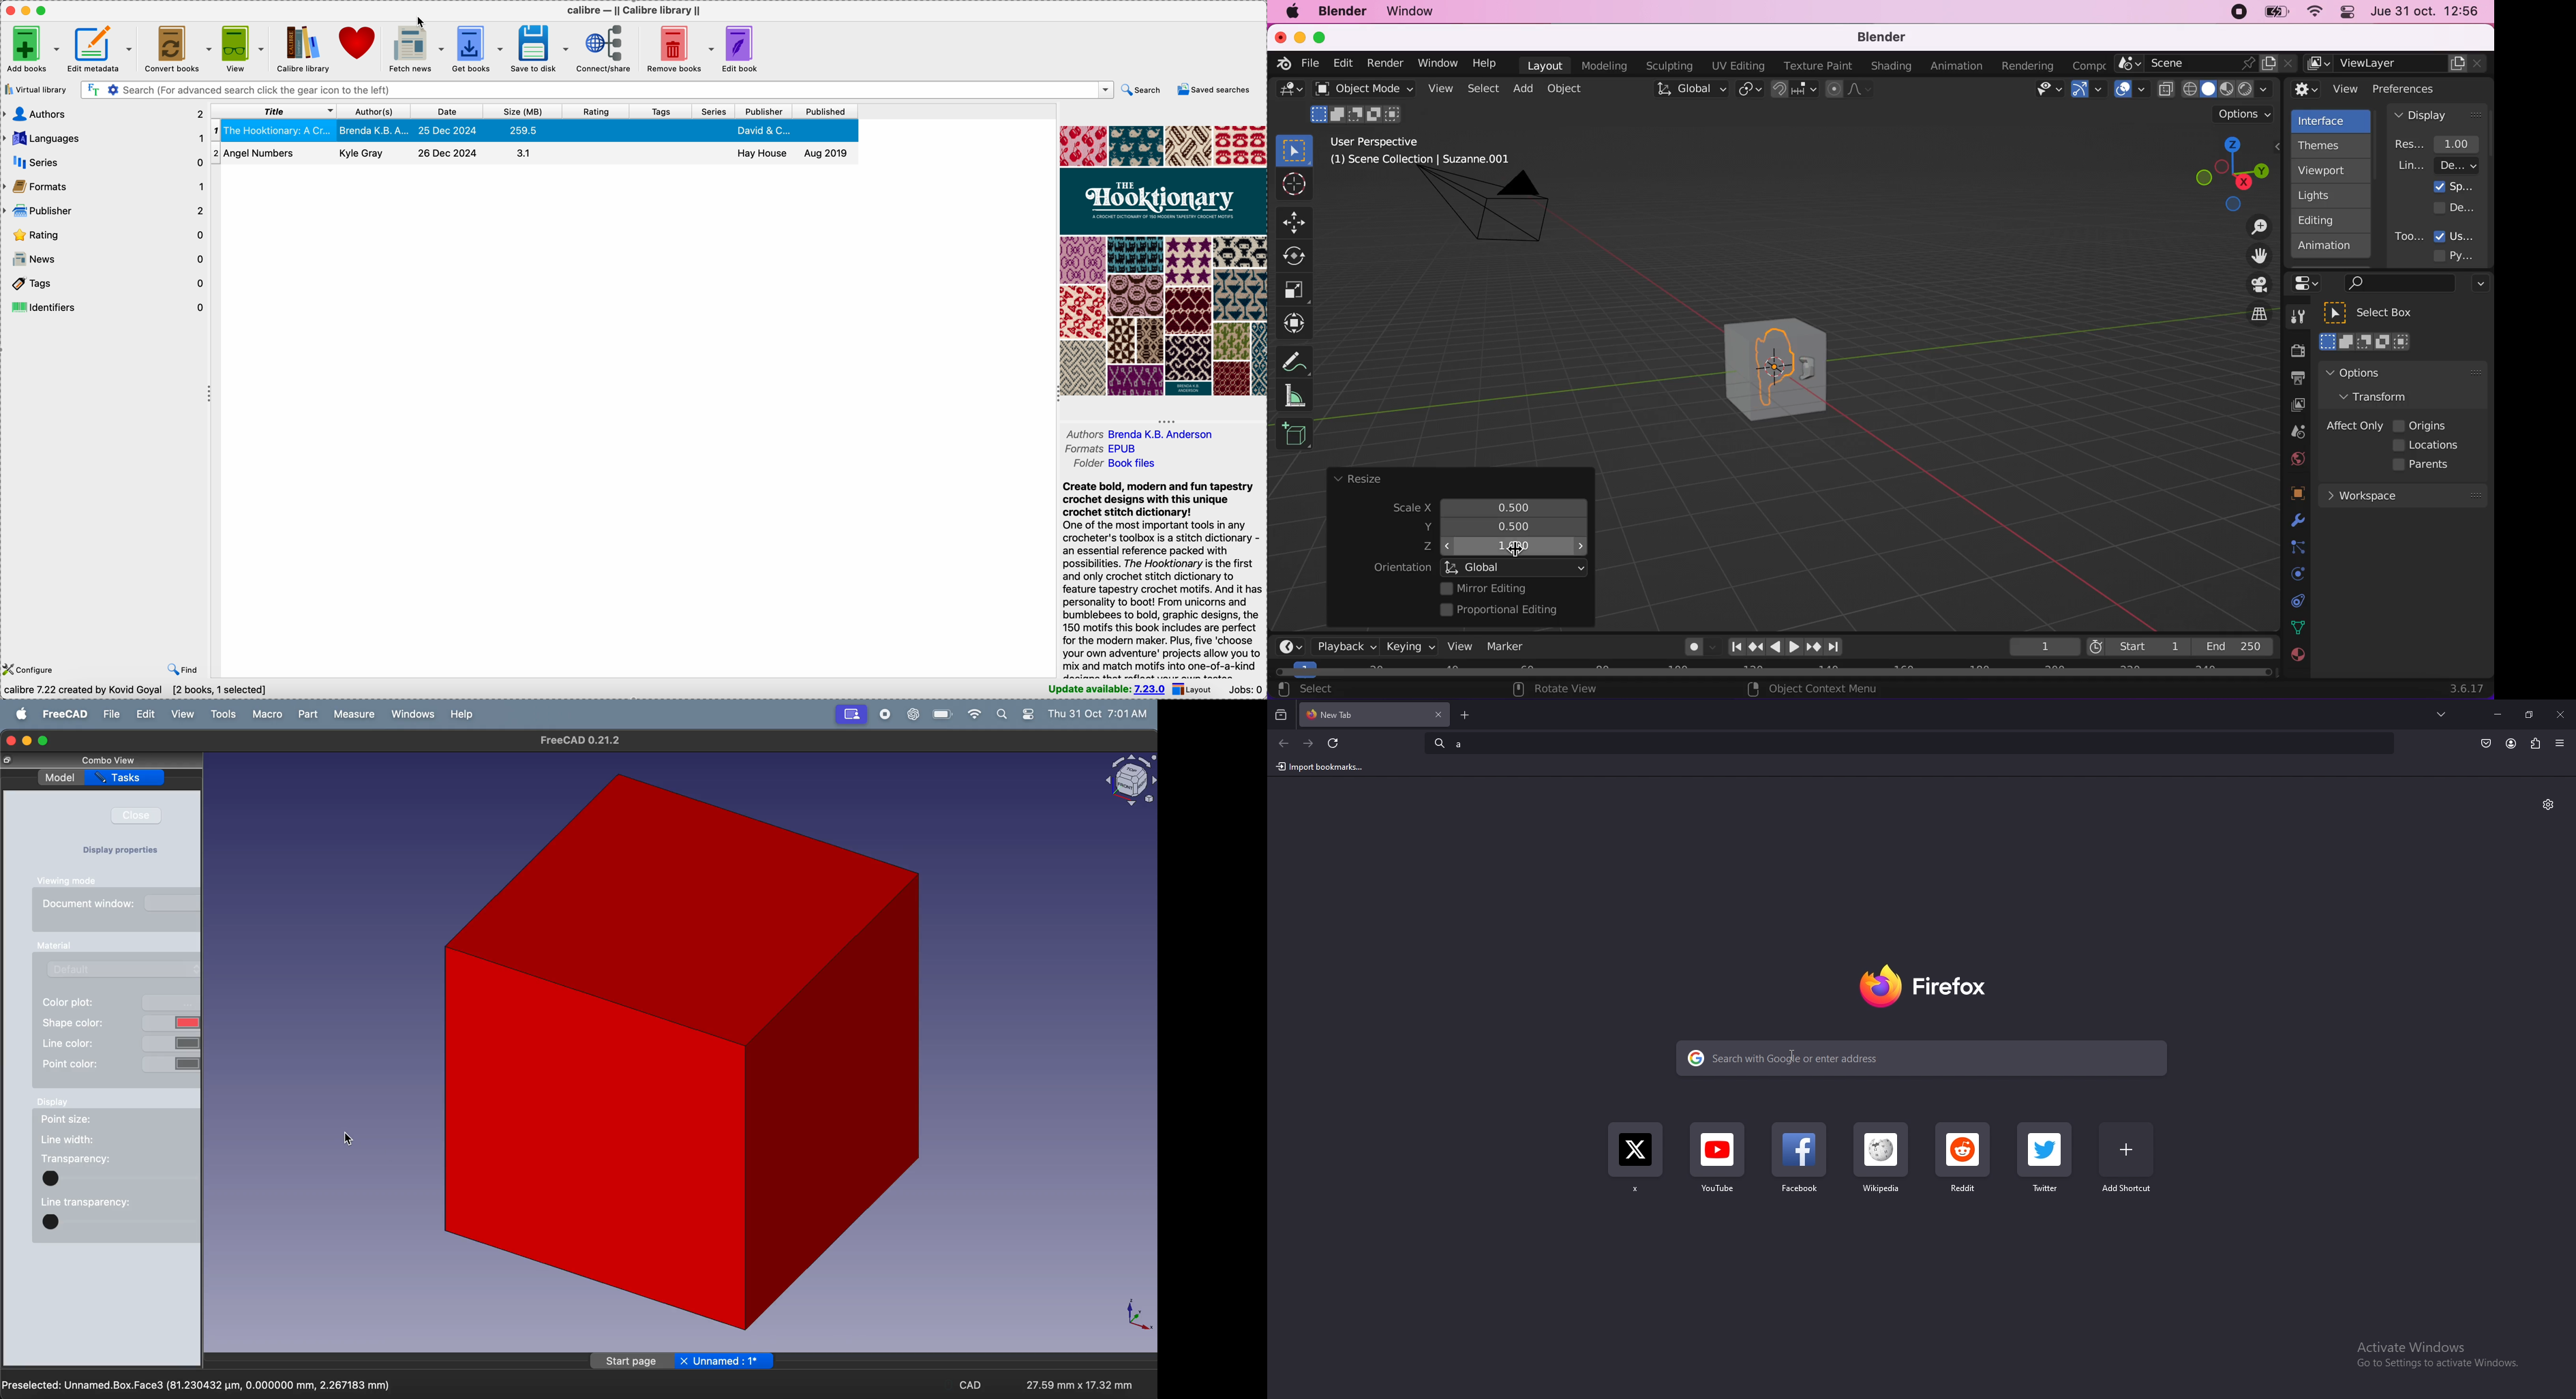 This screenshot has height=1400, width=2576. What do you see at coordinates (85, 1200) in the screenshot?
I see `line transparency` at bounding box center [85, 1200].